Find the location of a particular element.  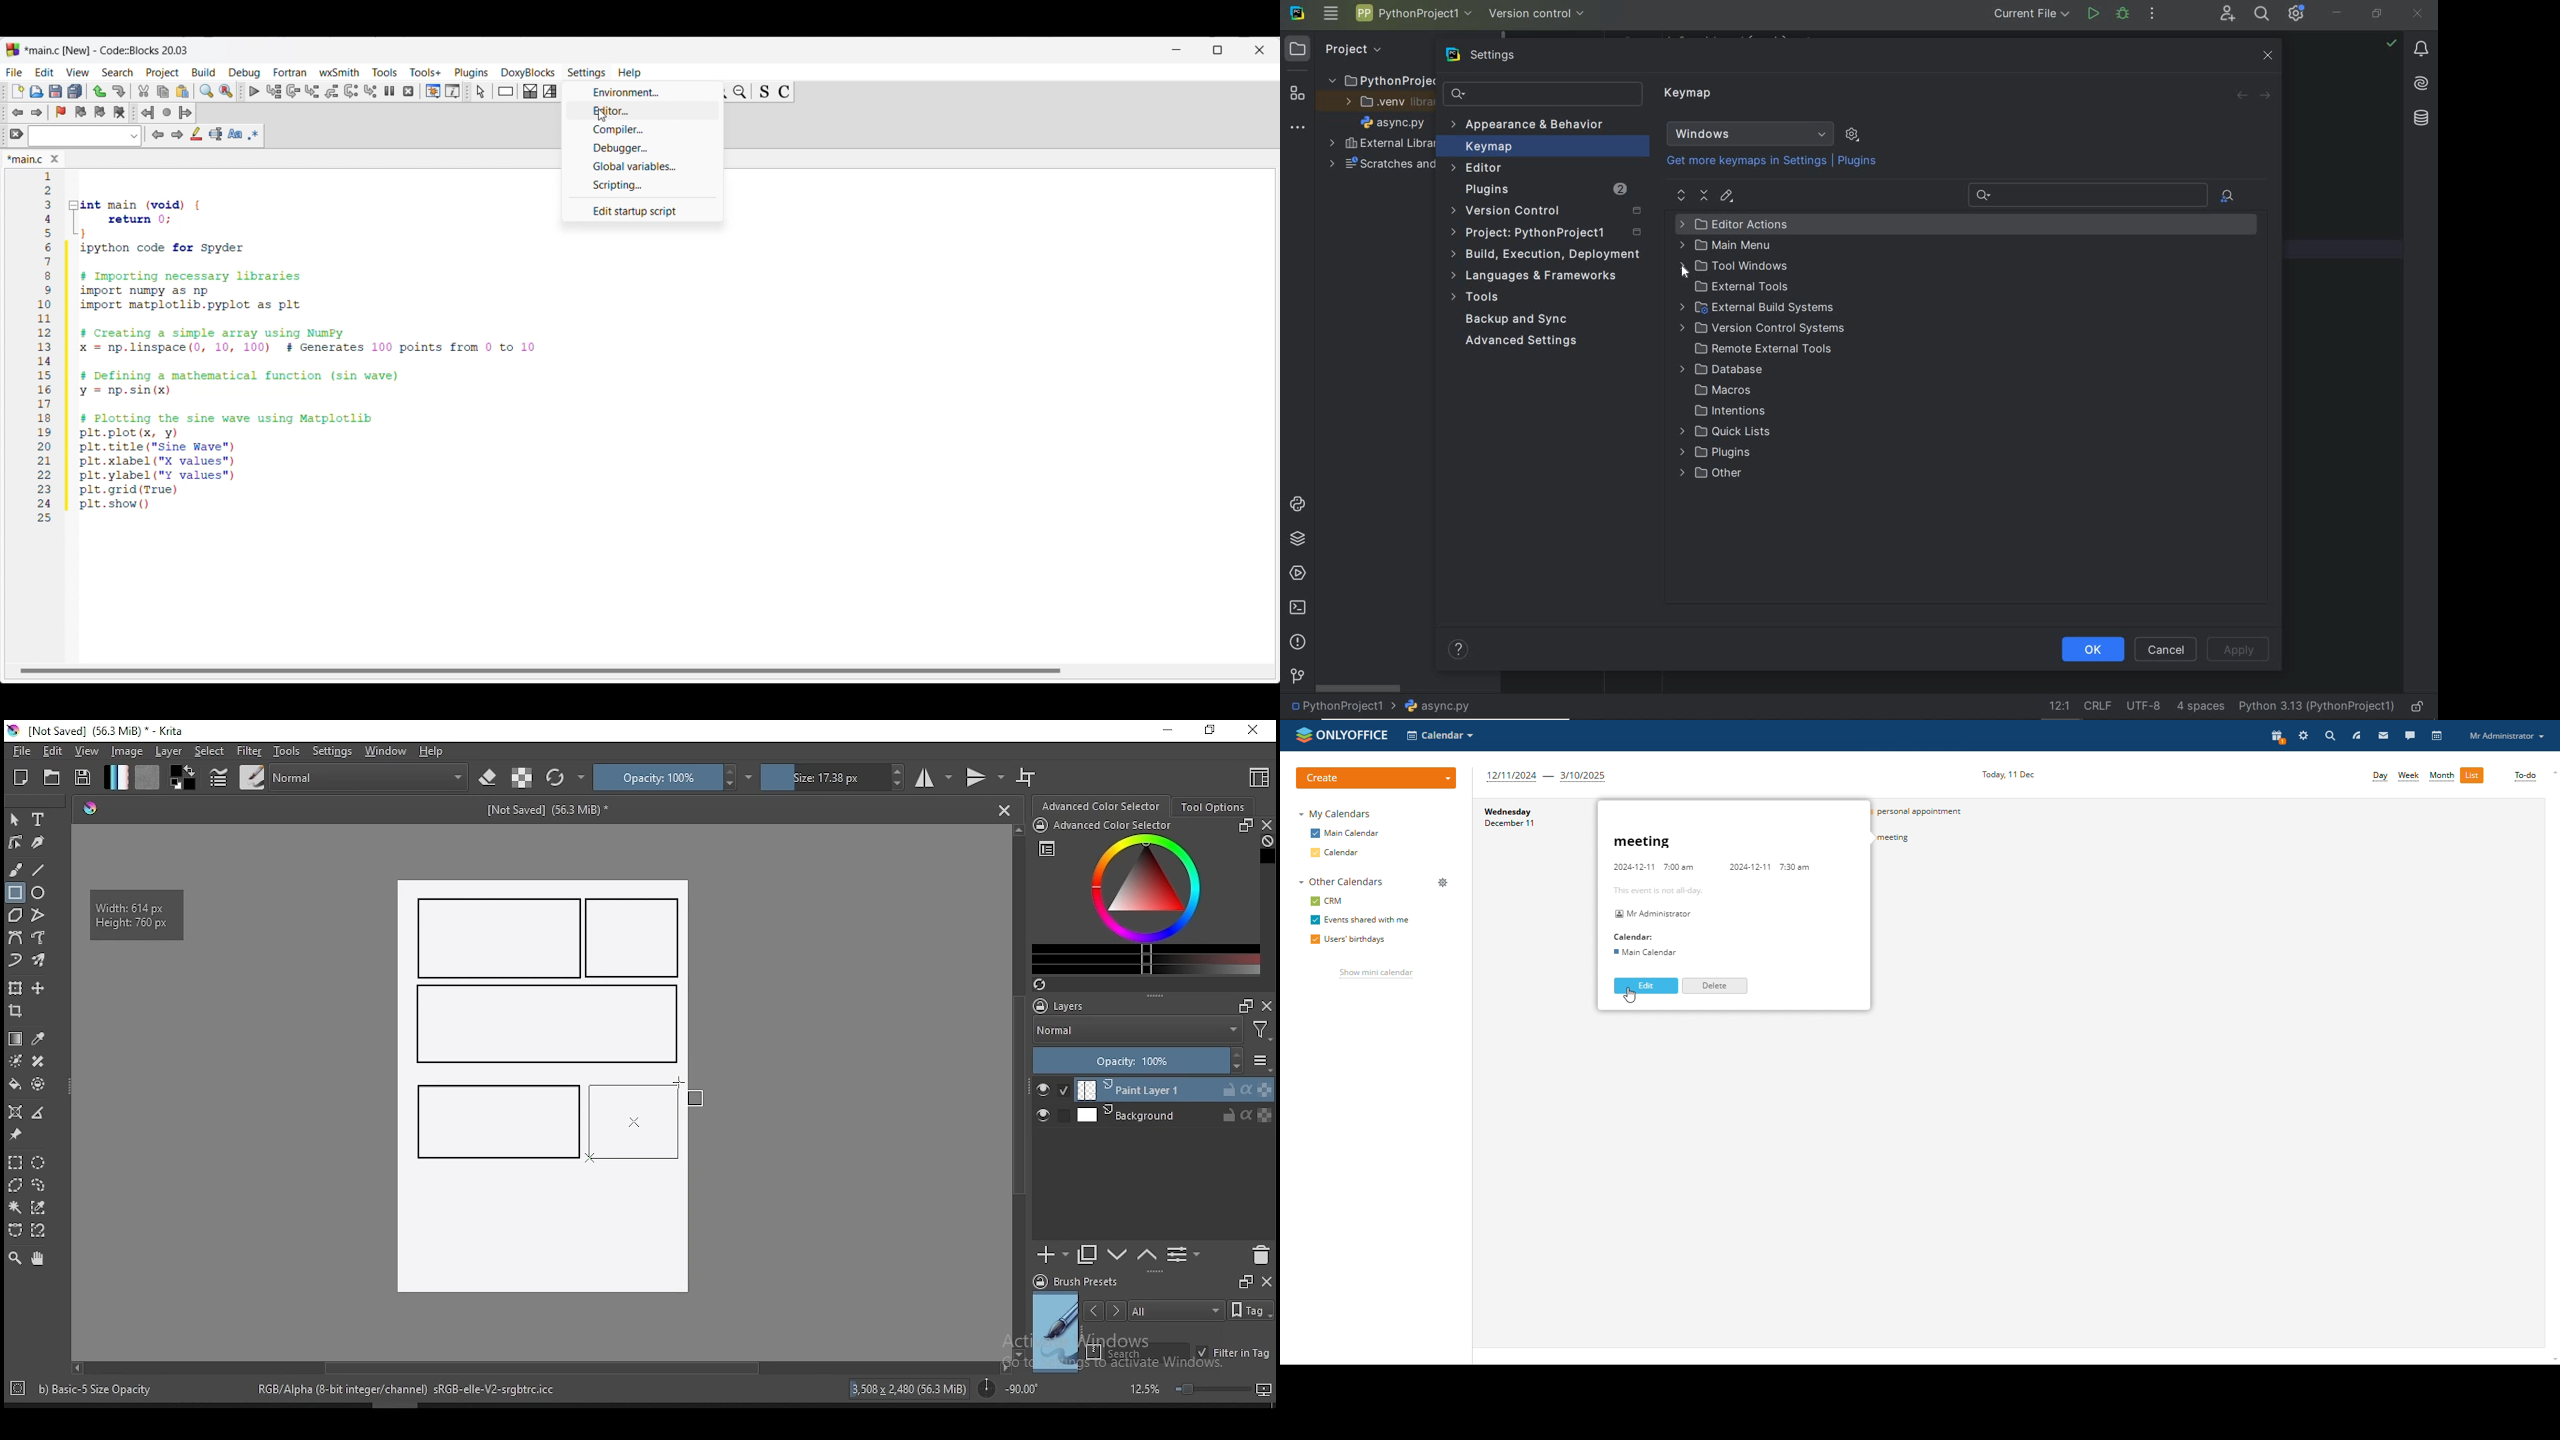

Selected text is located at coordinates (216, 134).